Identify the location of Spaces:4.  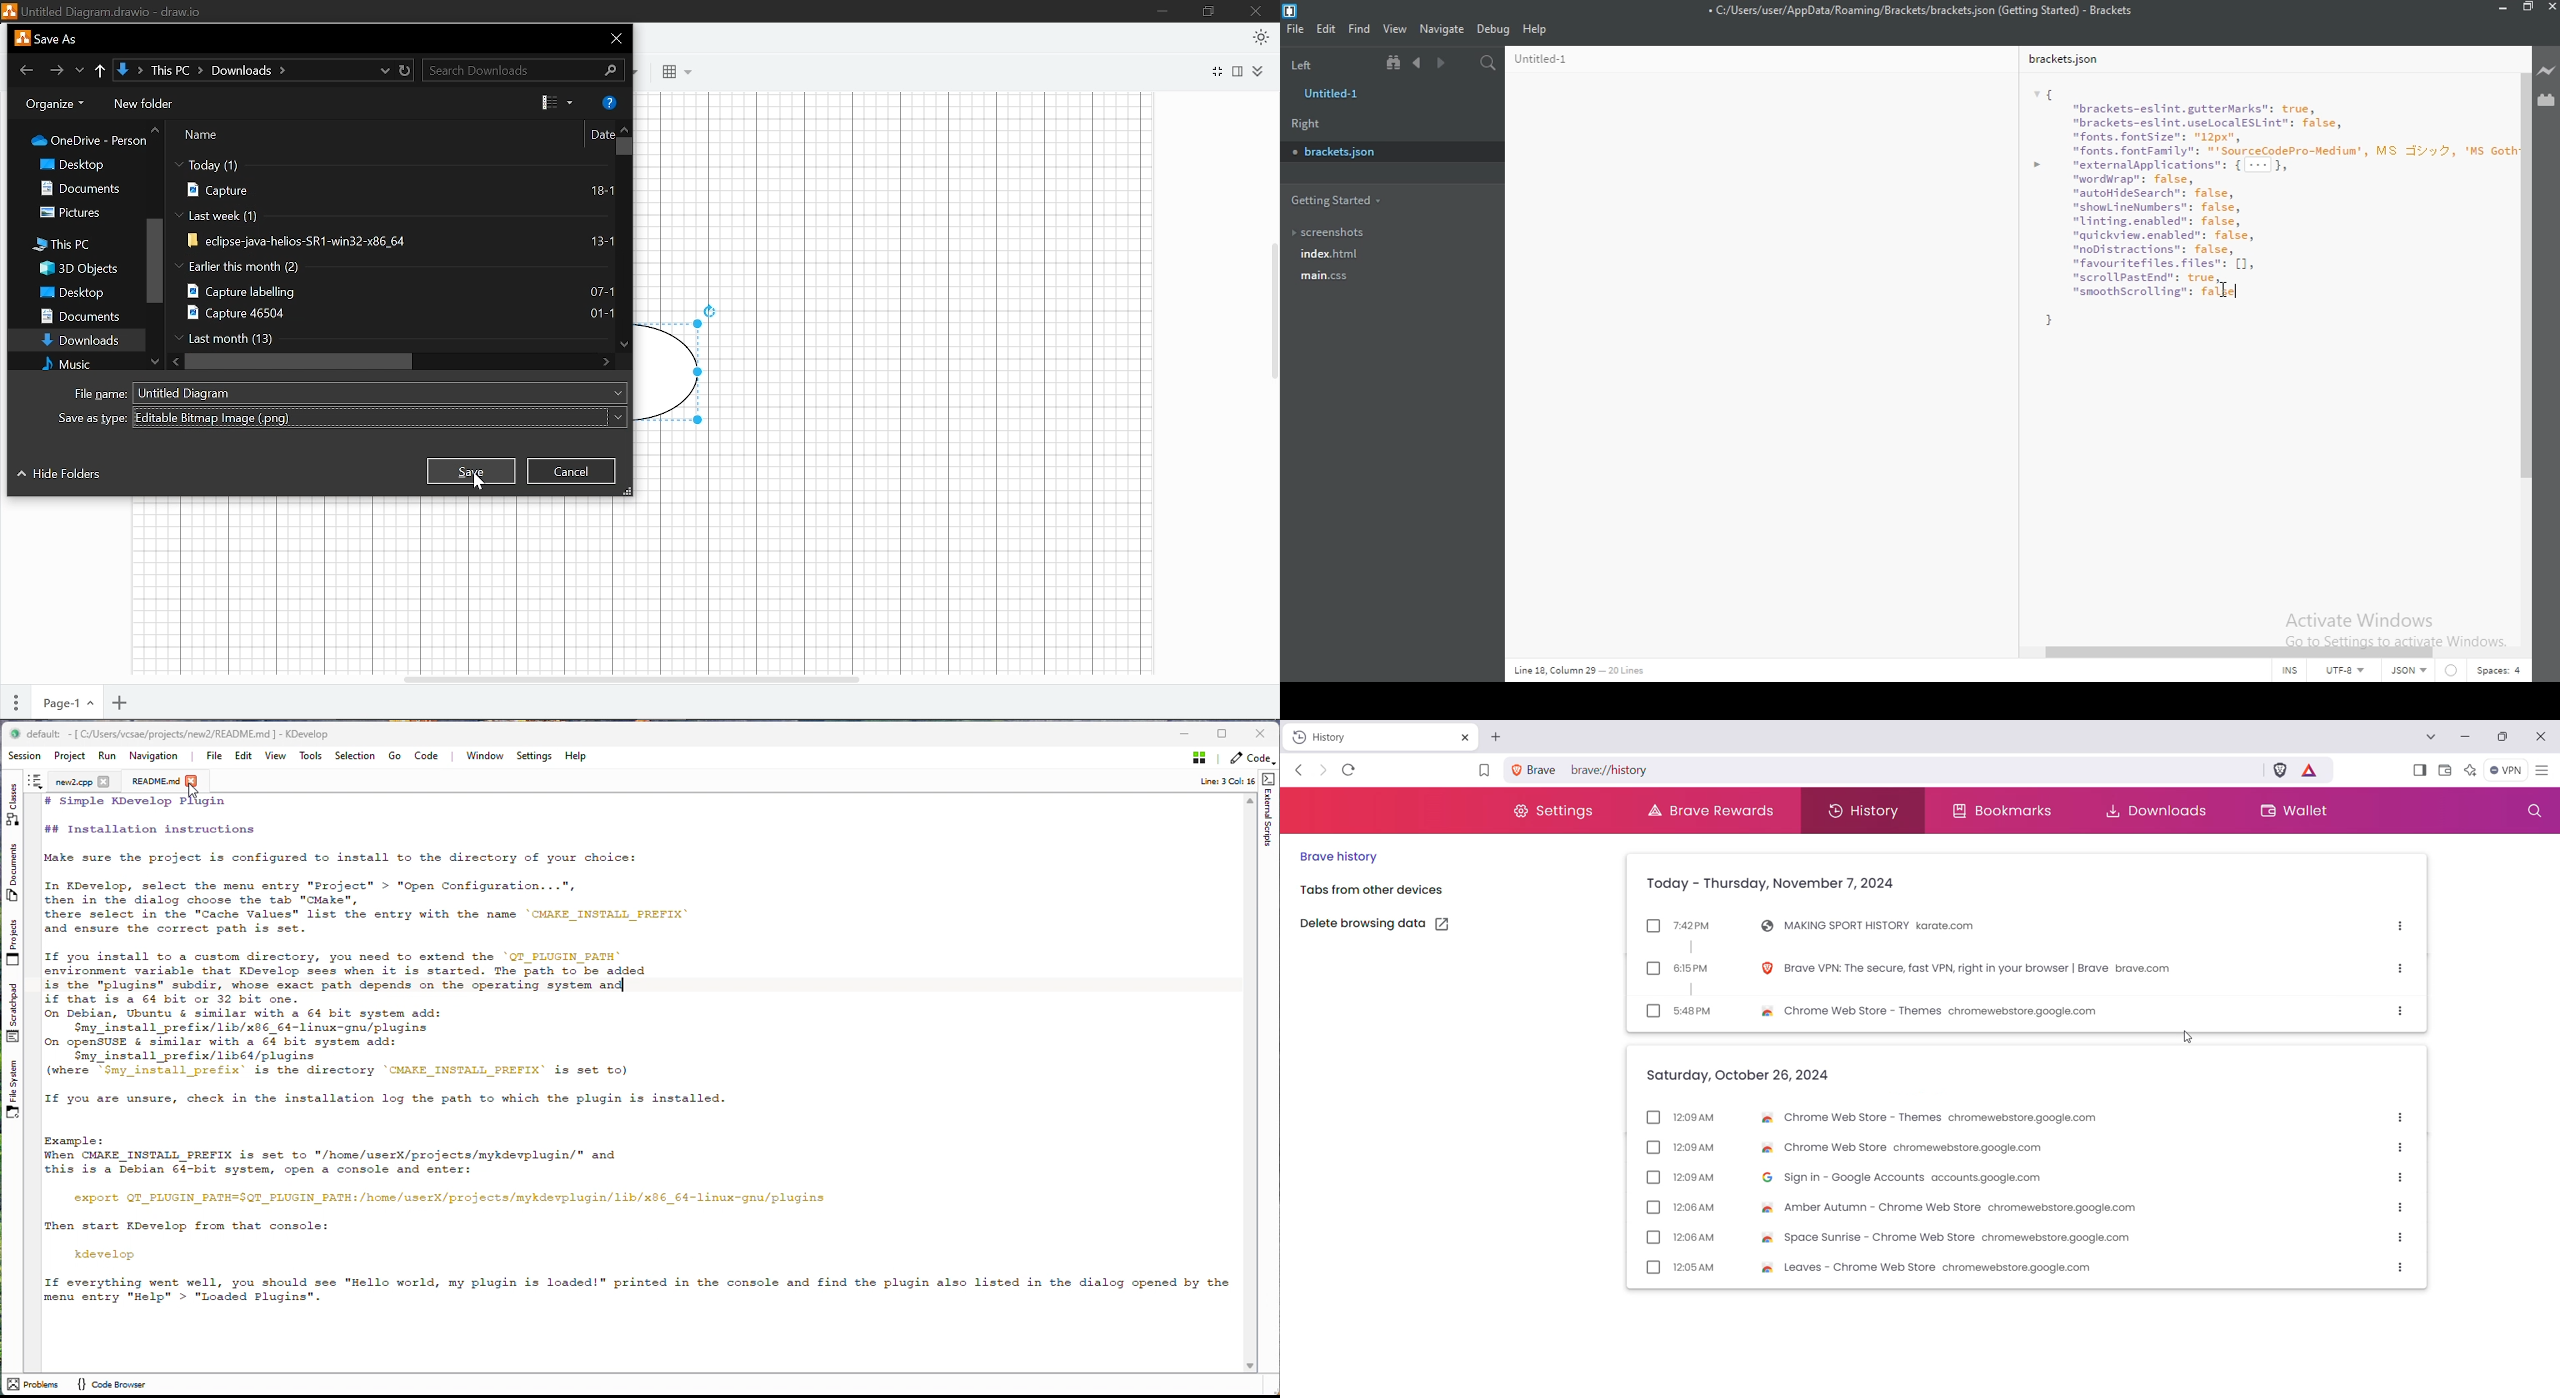
(2506, 673).